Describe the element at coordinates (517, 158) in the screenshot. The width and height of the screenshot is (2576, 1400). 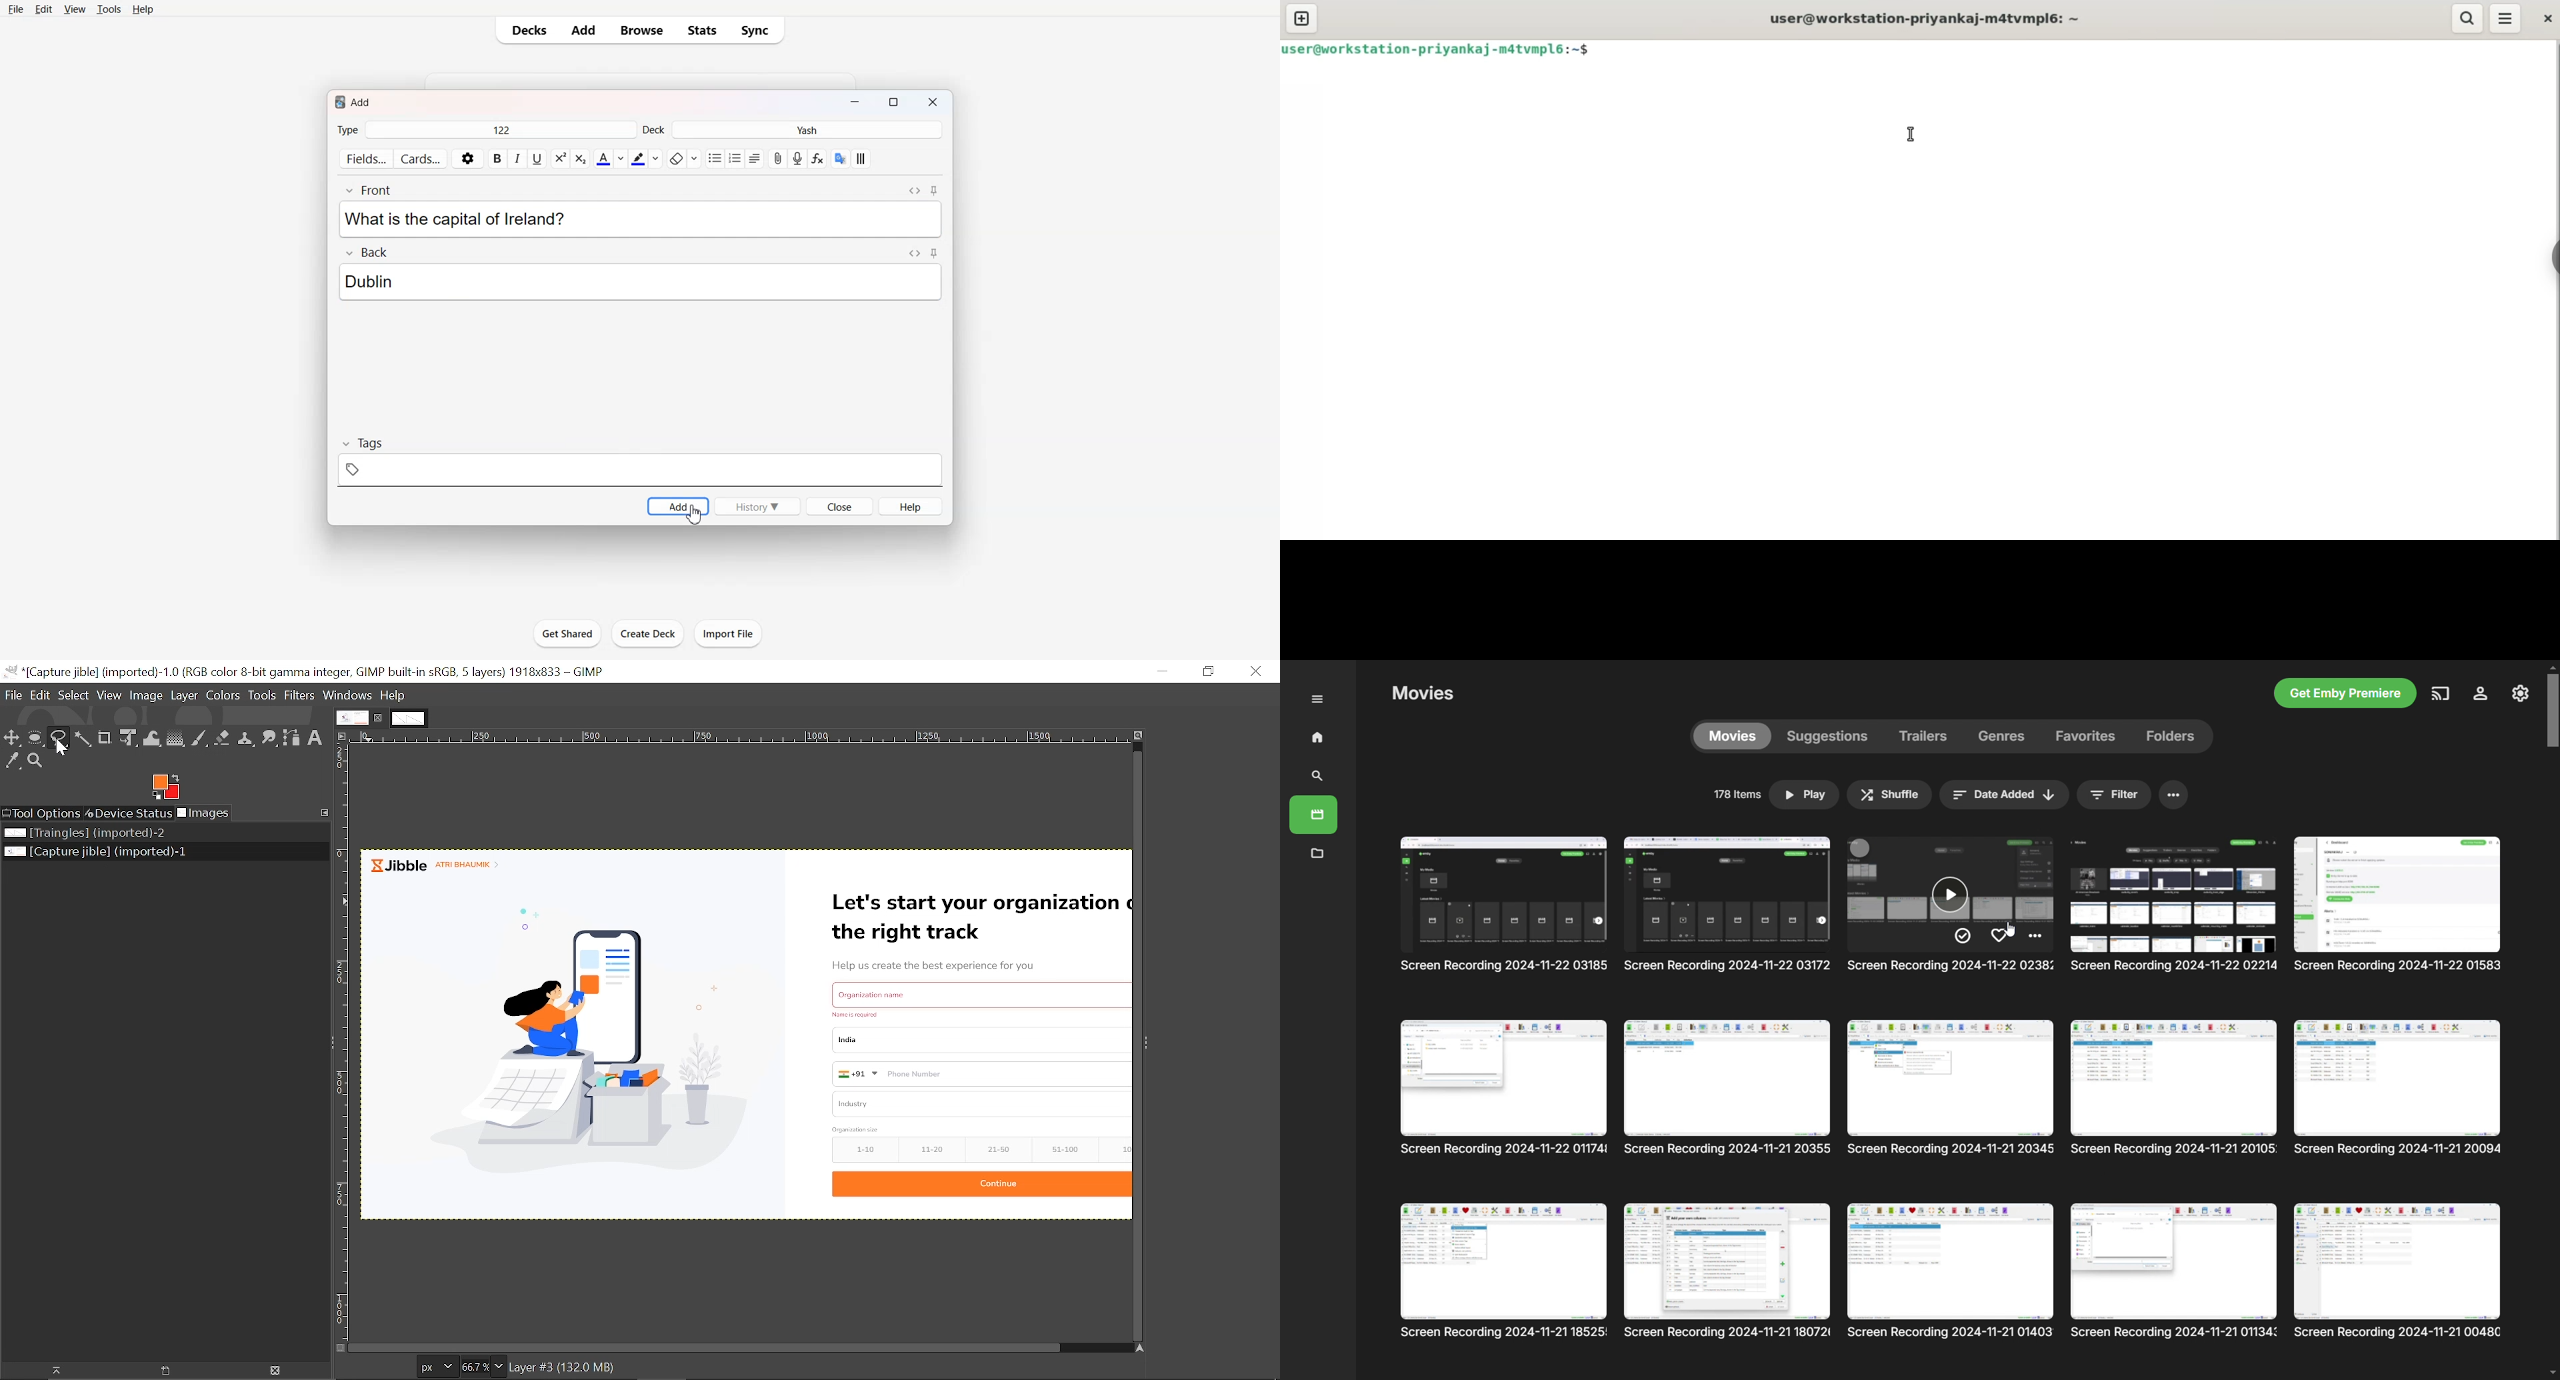
I see `Italic` at that location.